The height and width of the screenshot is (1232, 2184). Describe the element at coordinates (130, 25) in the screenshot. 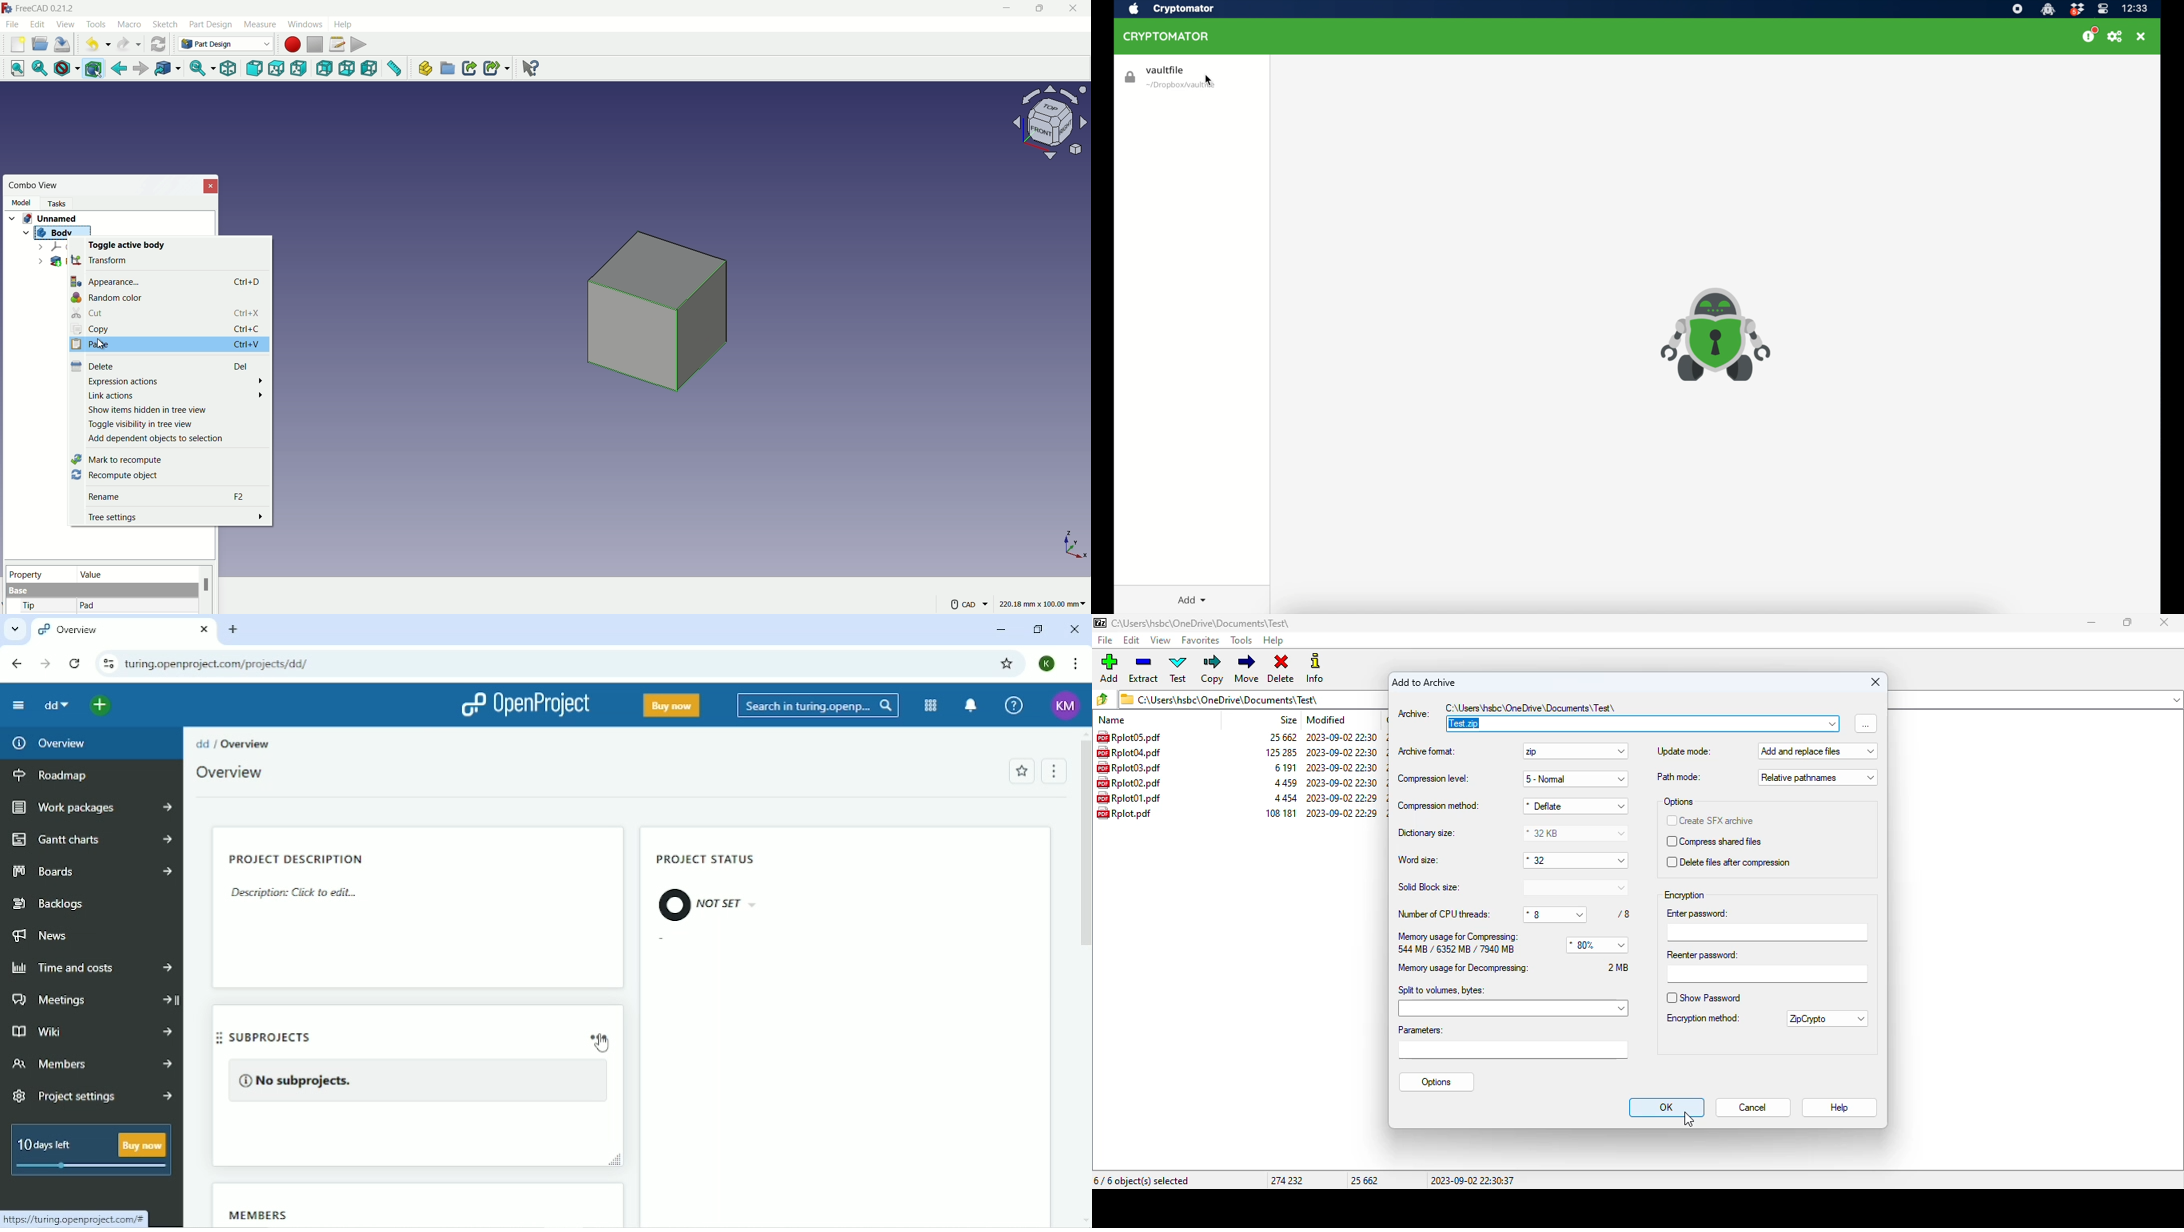

I see `macro` at that location.